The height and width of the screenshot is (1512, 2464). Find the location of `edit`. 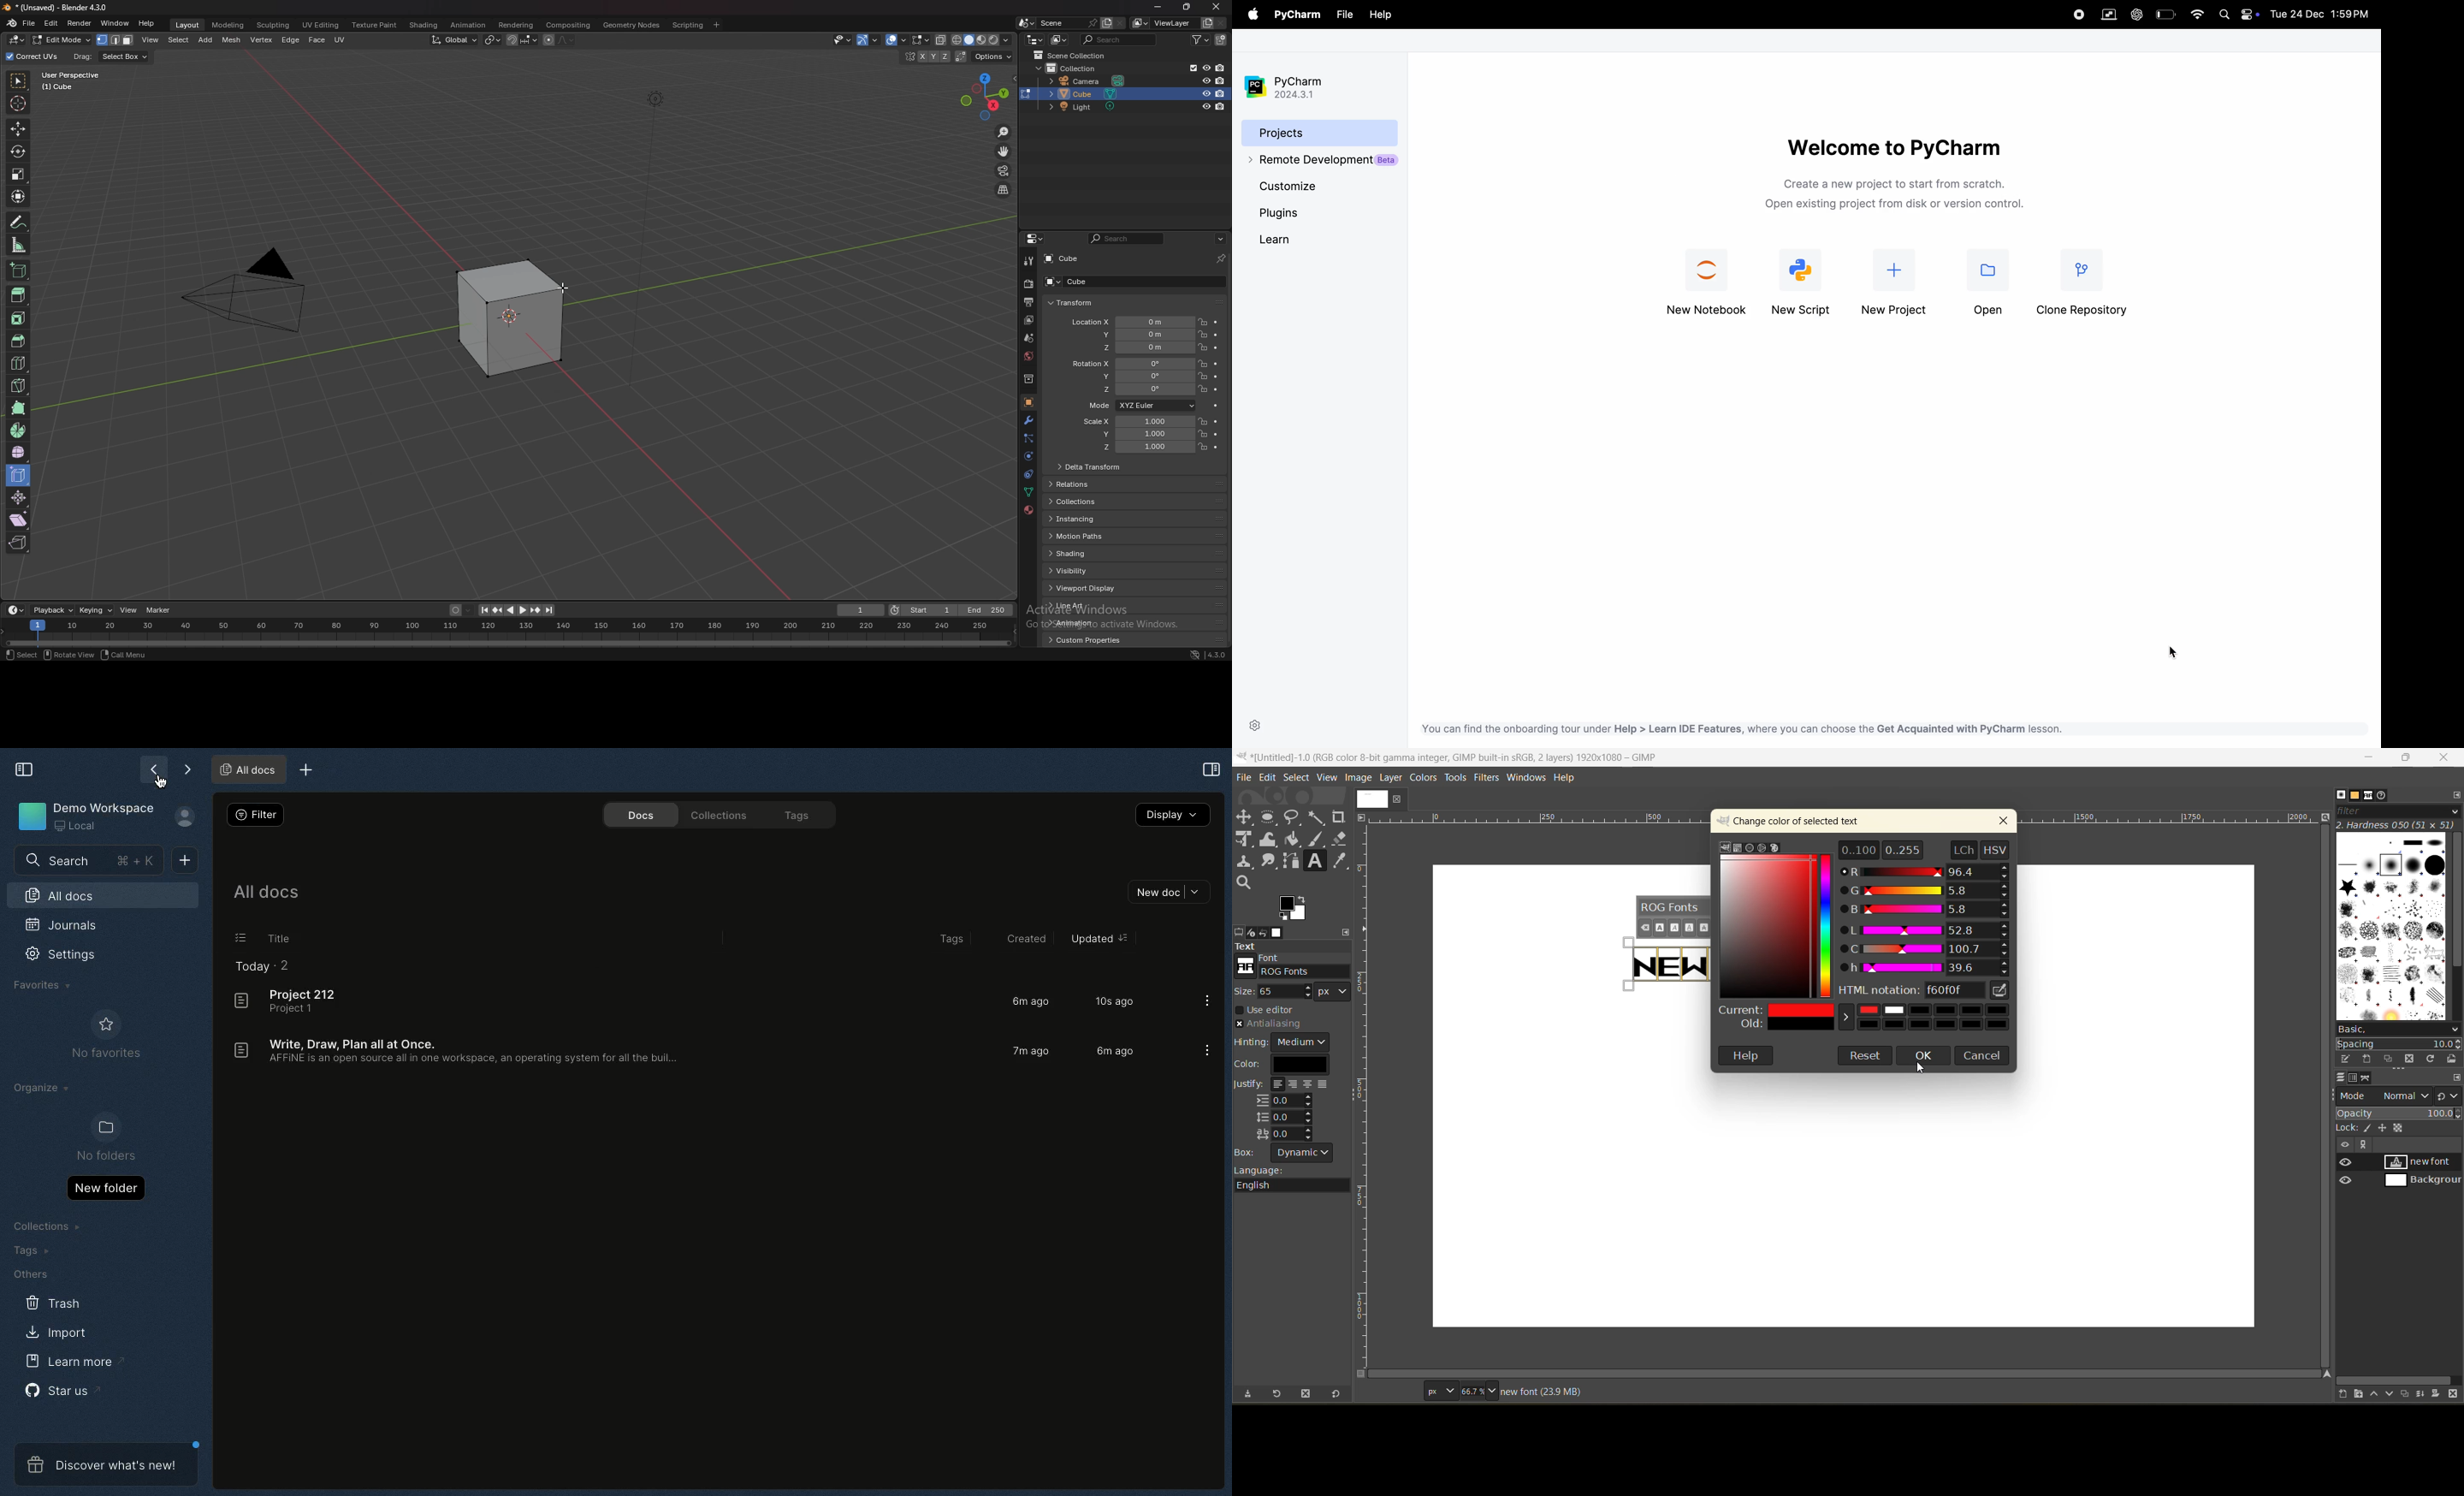

edit is located at coordinates (51, 24).